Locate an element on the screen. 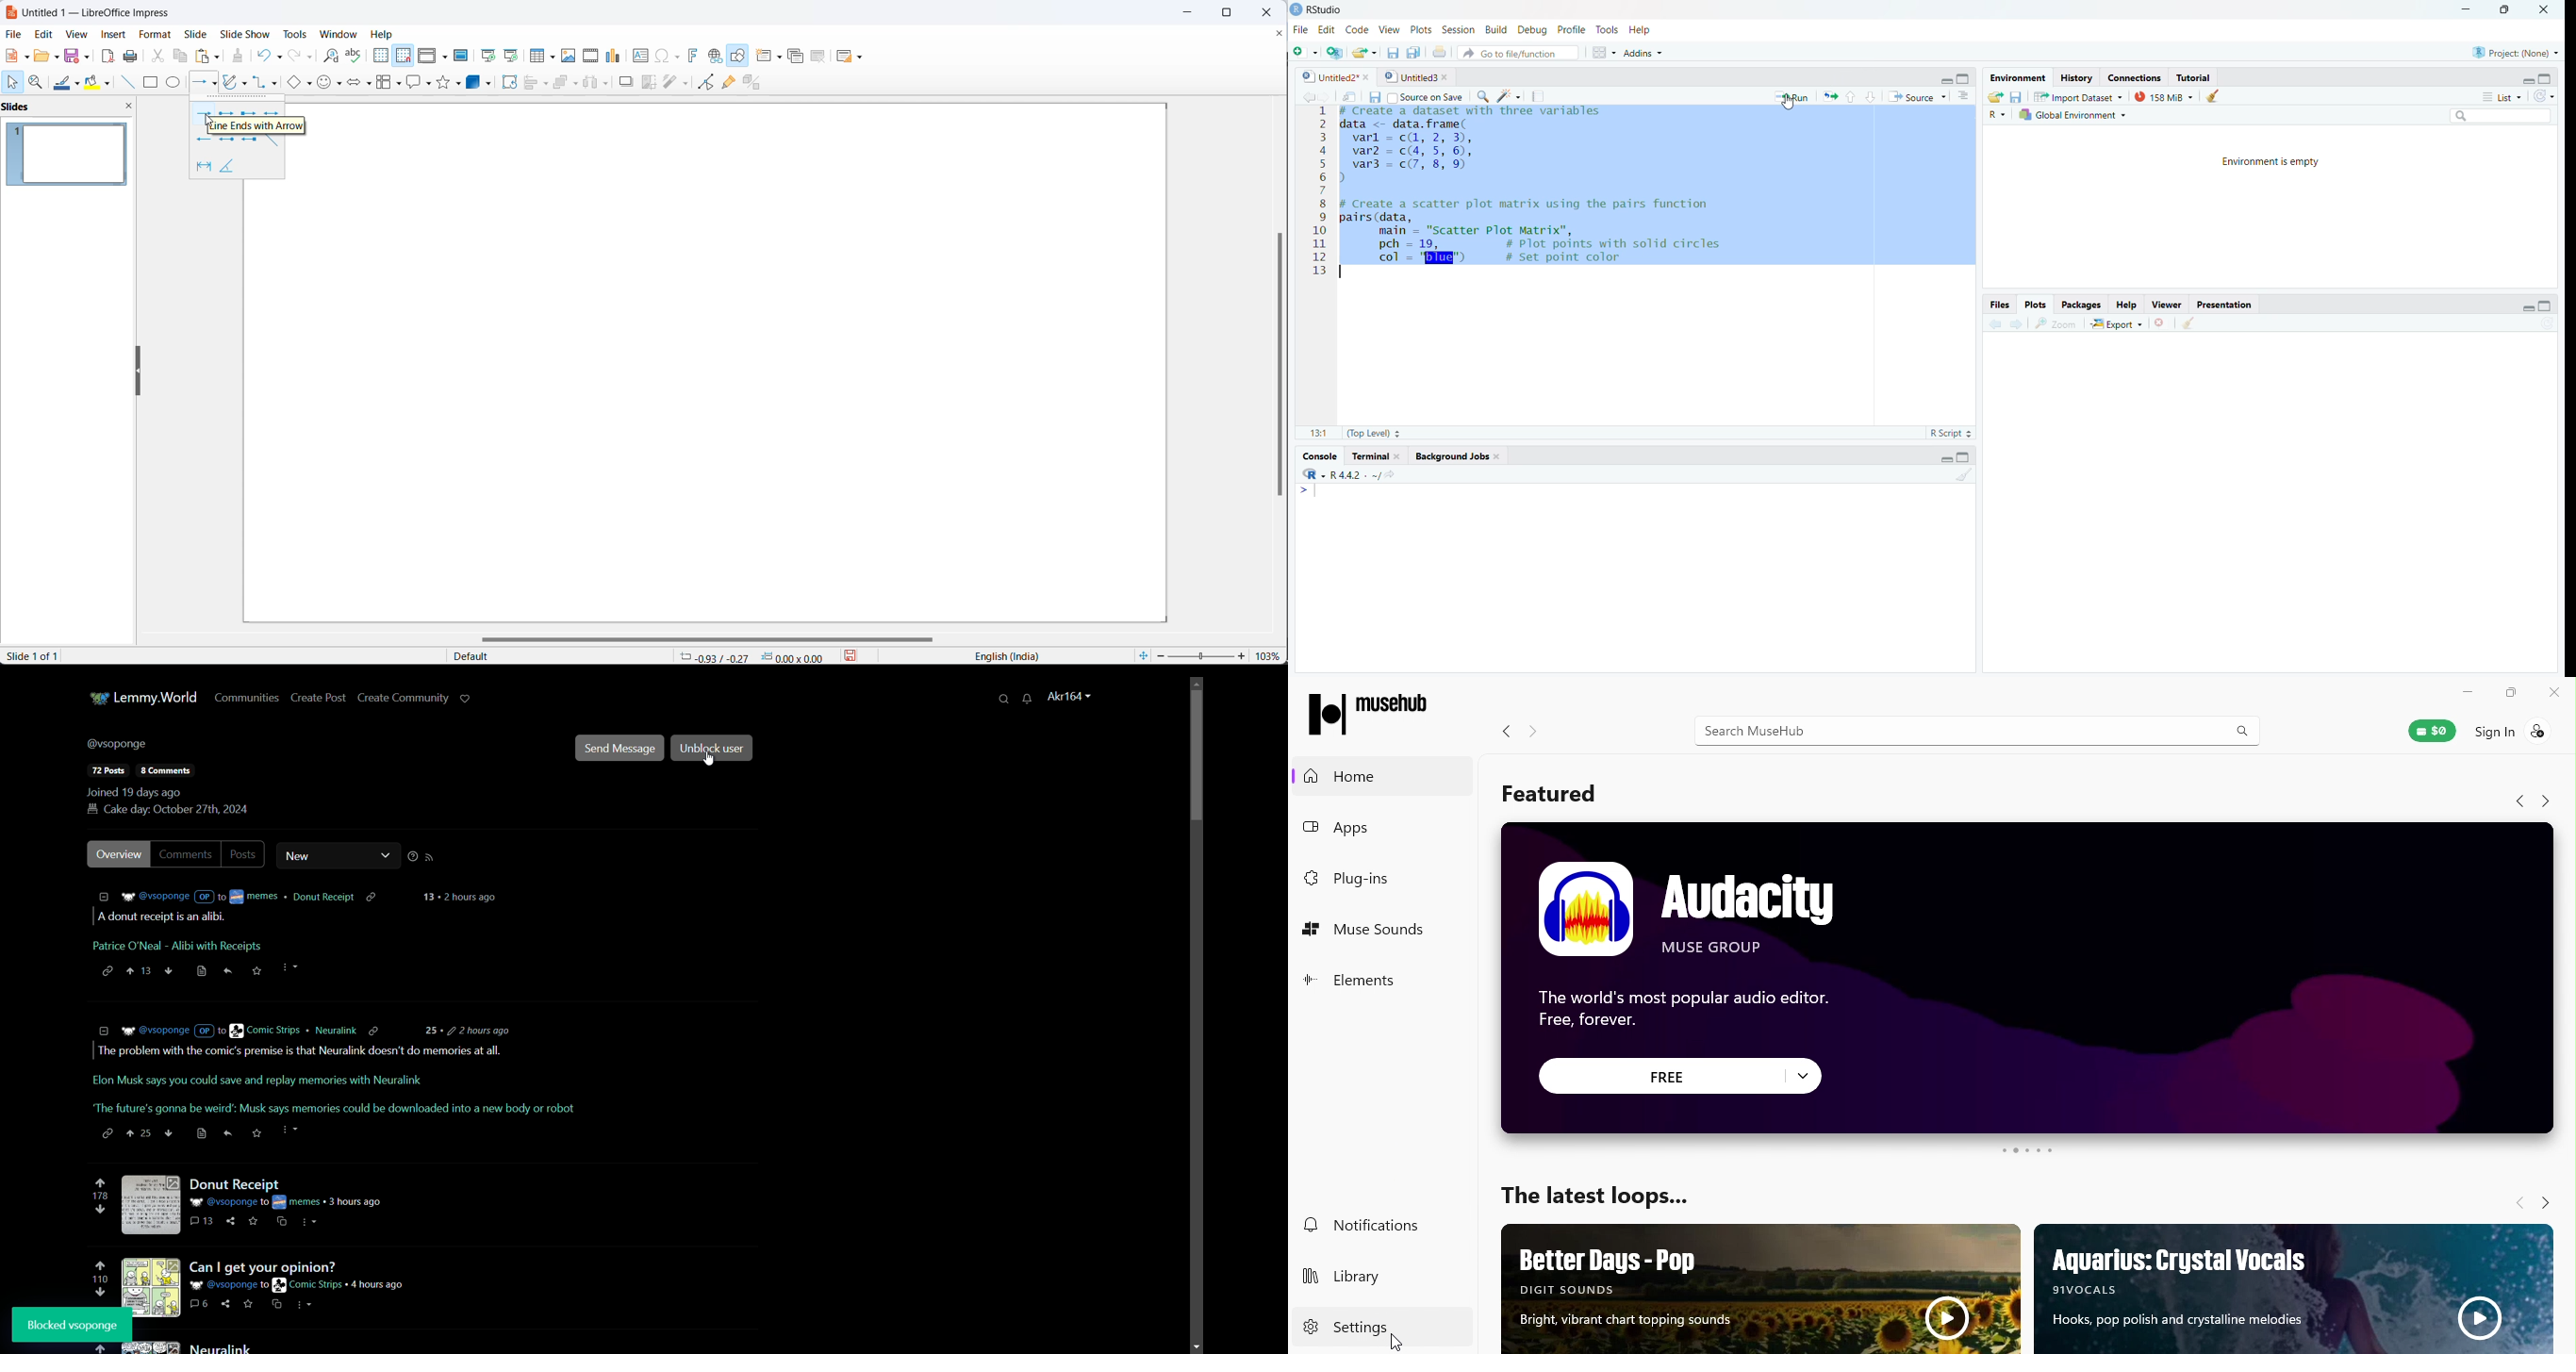 Image resolution: width=2576 pixels, height=1372 pixels. Sign in is located at coordinates (2514, 731).